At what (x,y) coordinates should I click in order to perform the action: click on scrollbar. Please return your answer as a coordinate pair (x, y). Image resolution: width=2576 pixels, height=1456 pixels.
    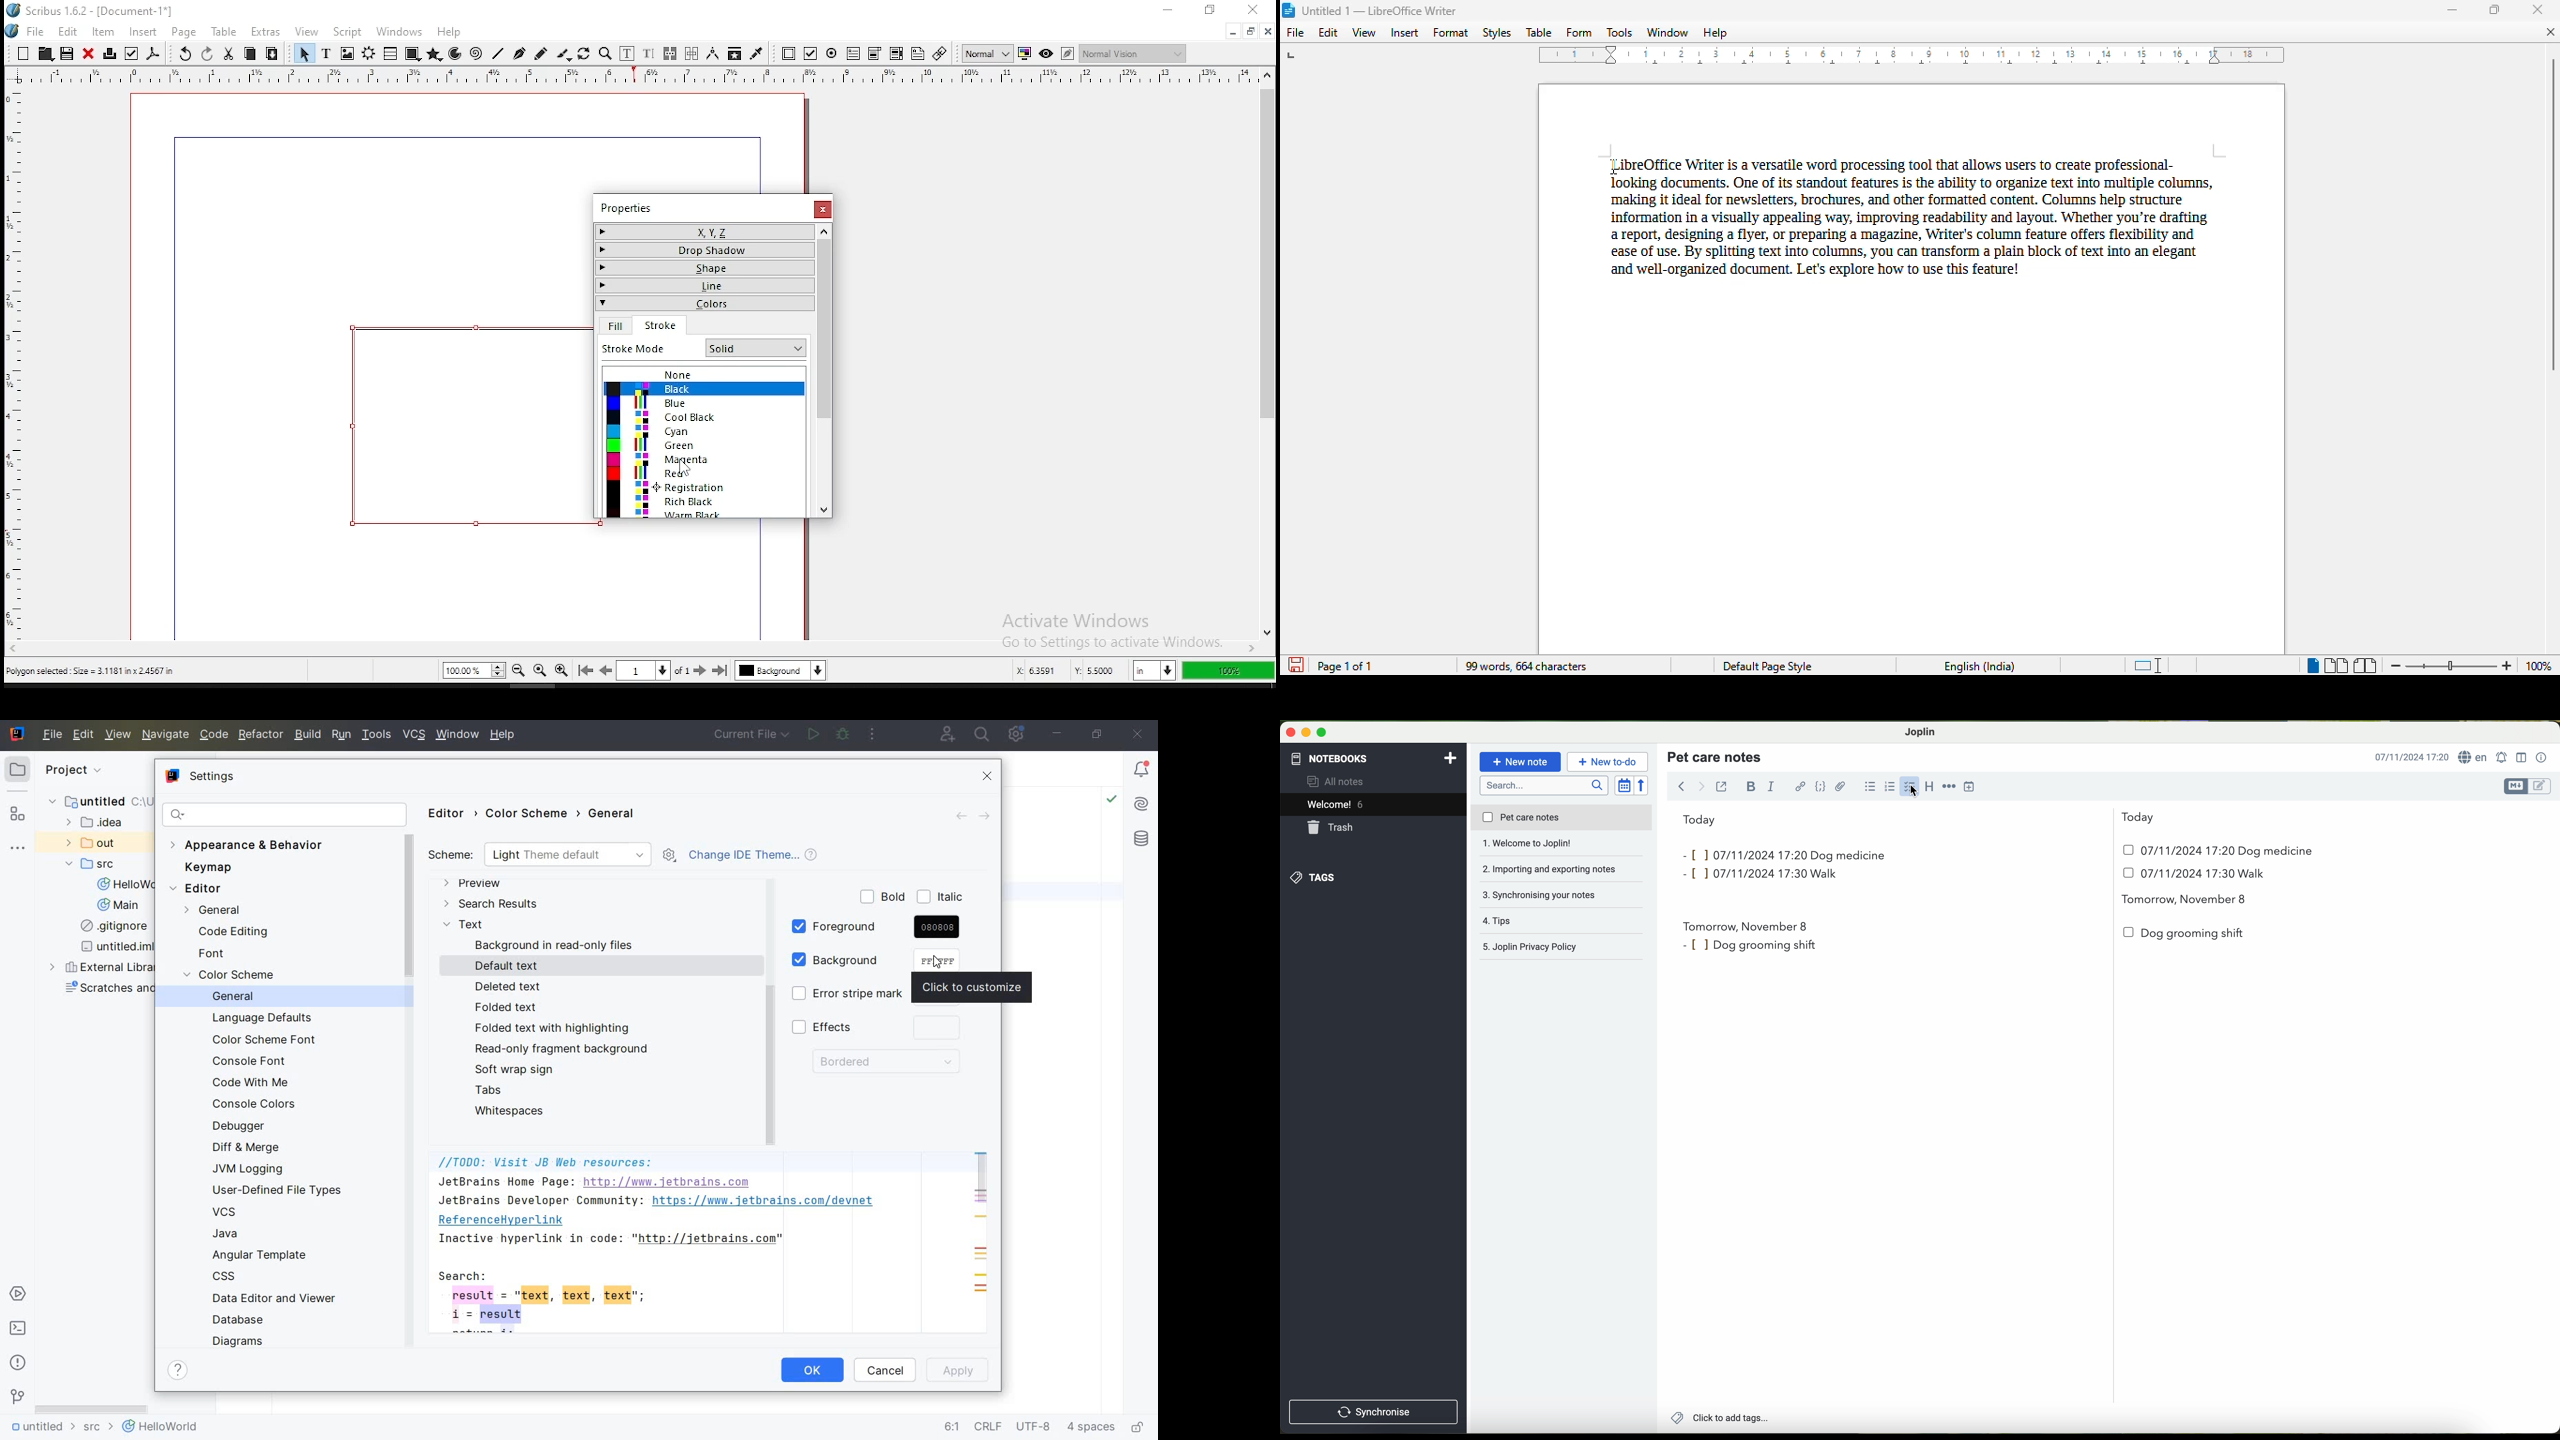
    Looking at the image, I should click on (807, 146).